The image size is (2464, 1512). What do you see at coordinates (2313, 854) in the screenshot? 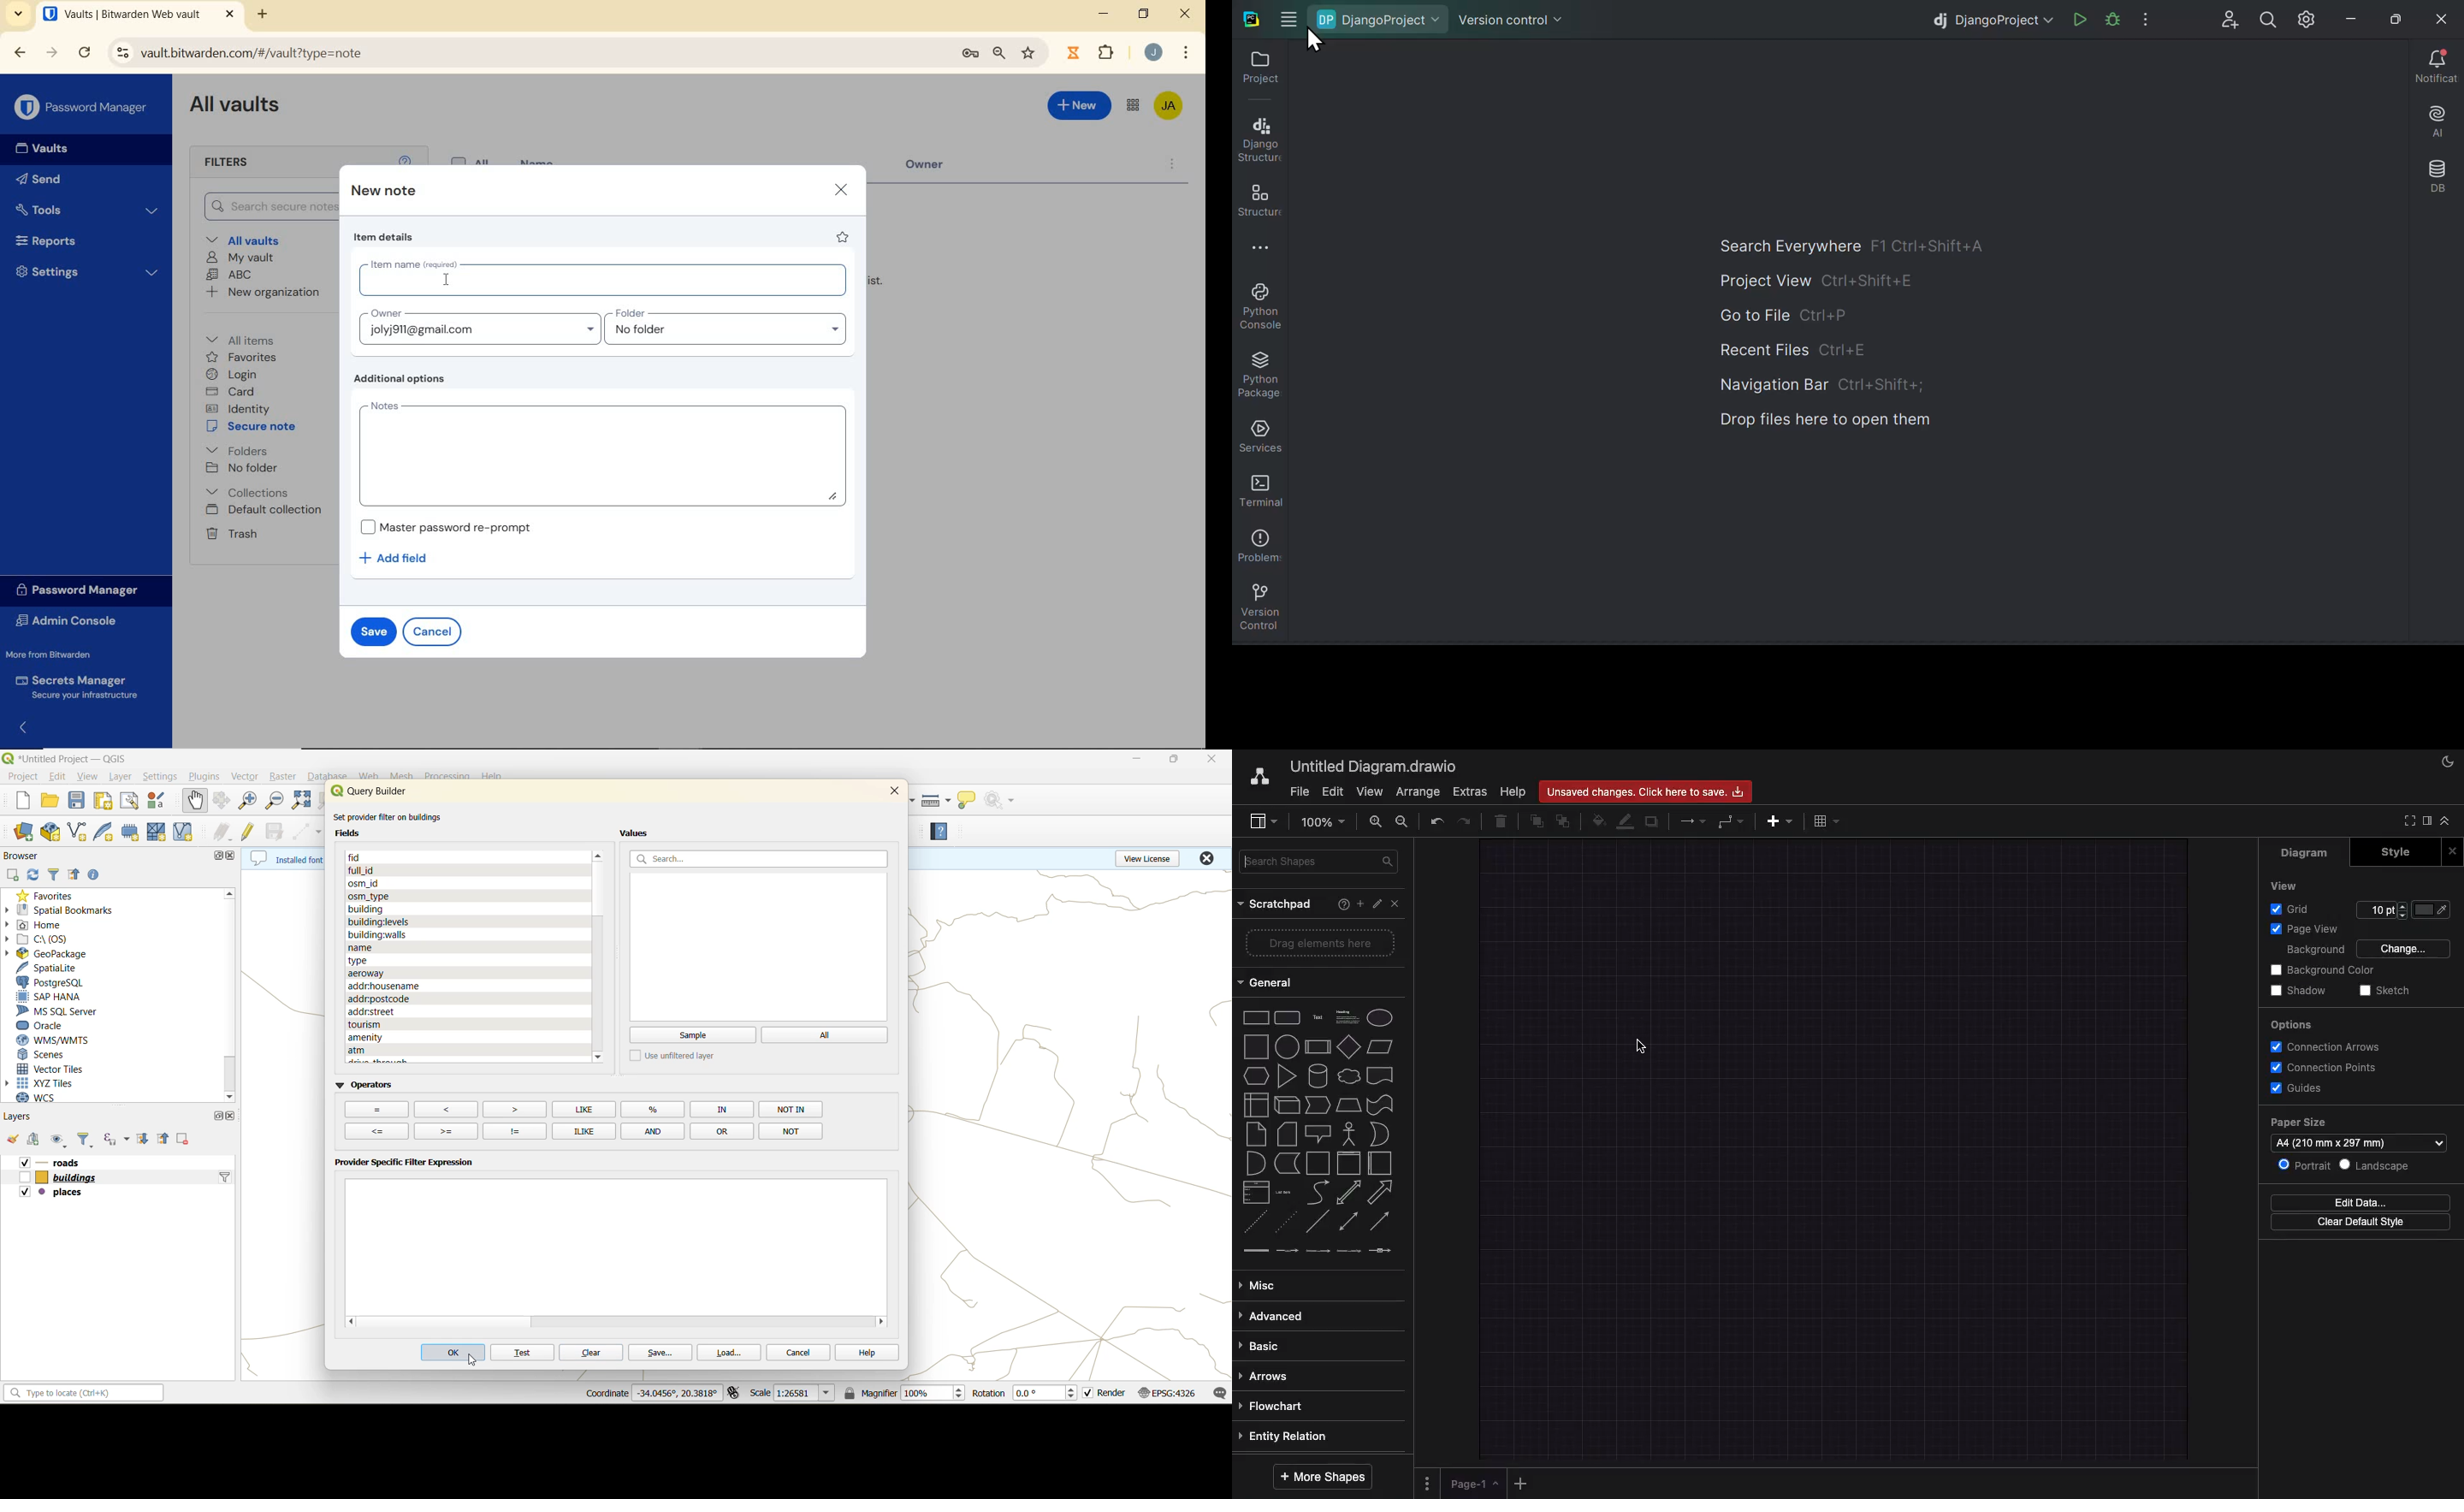
I see `Diagram` at bounding box center [2313, 854].